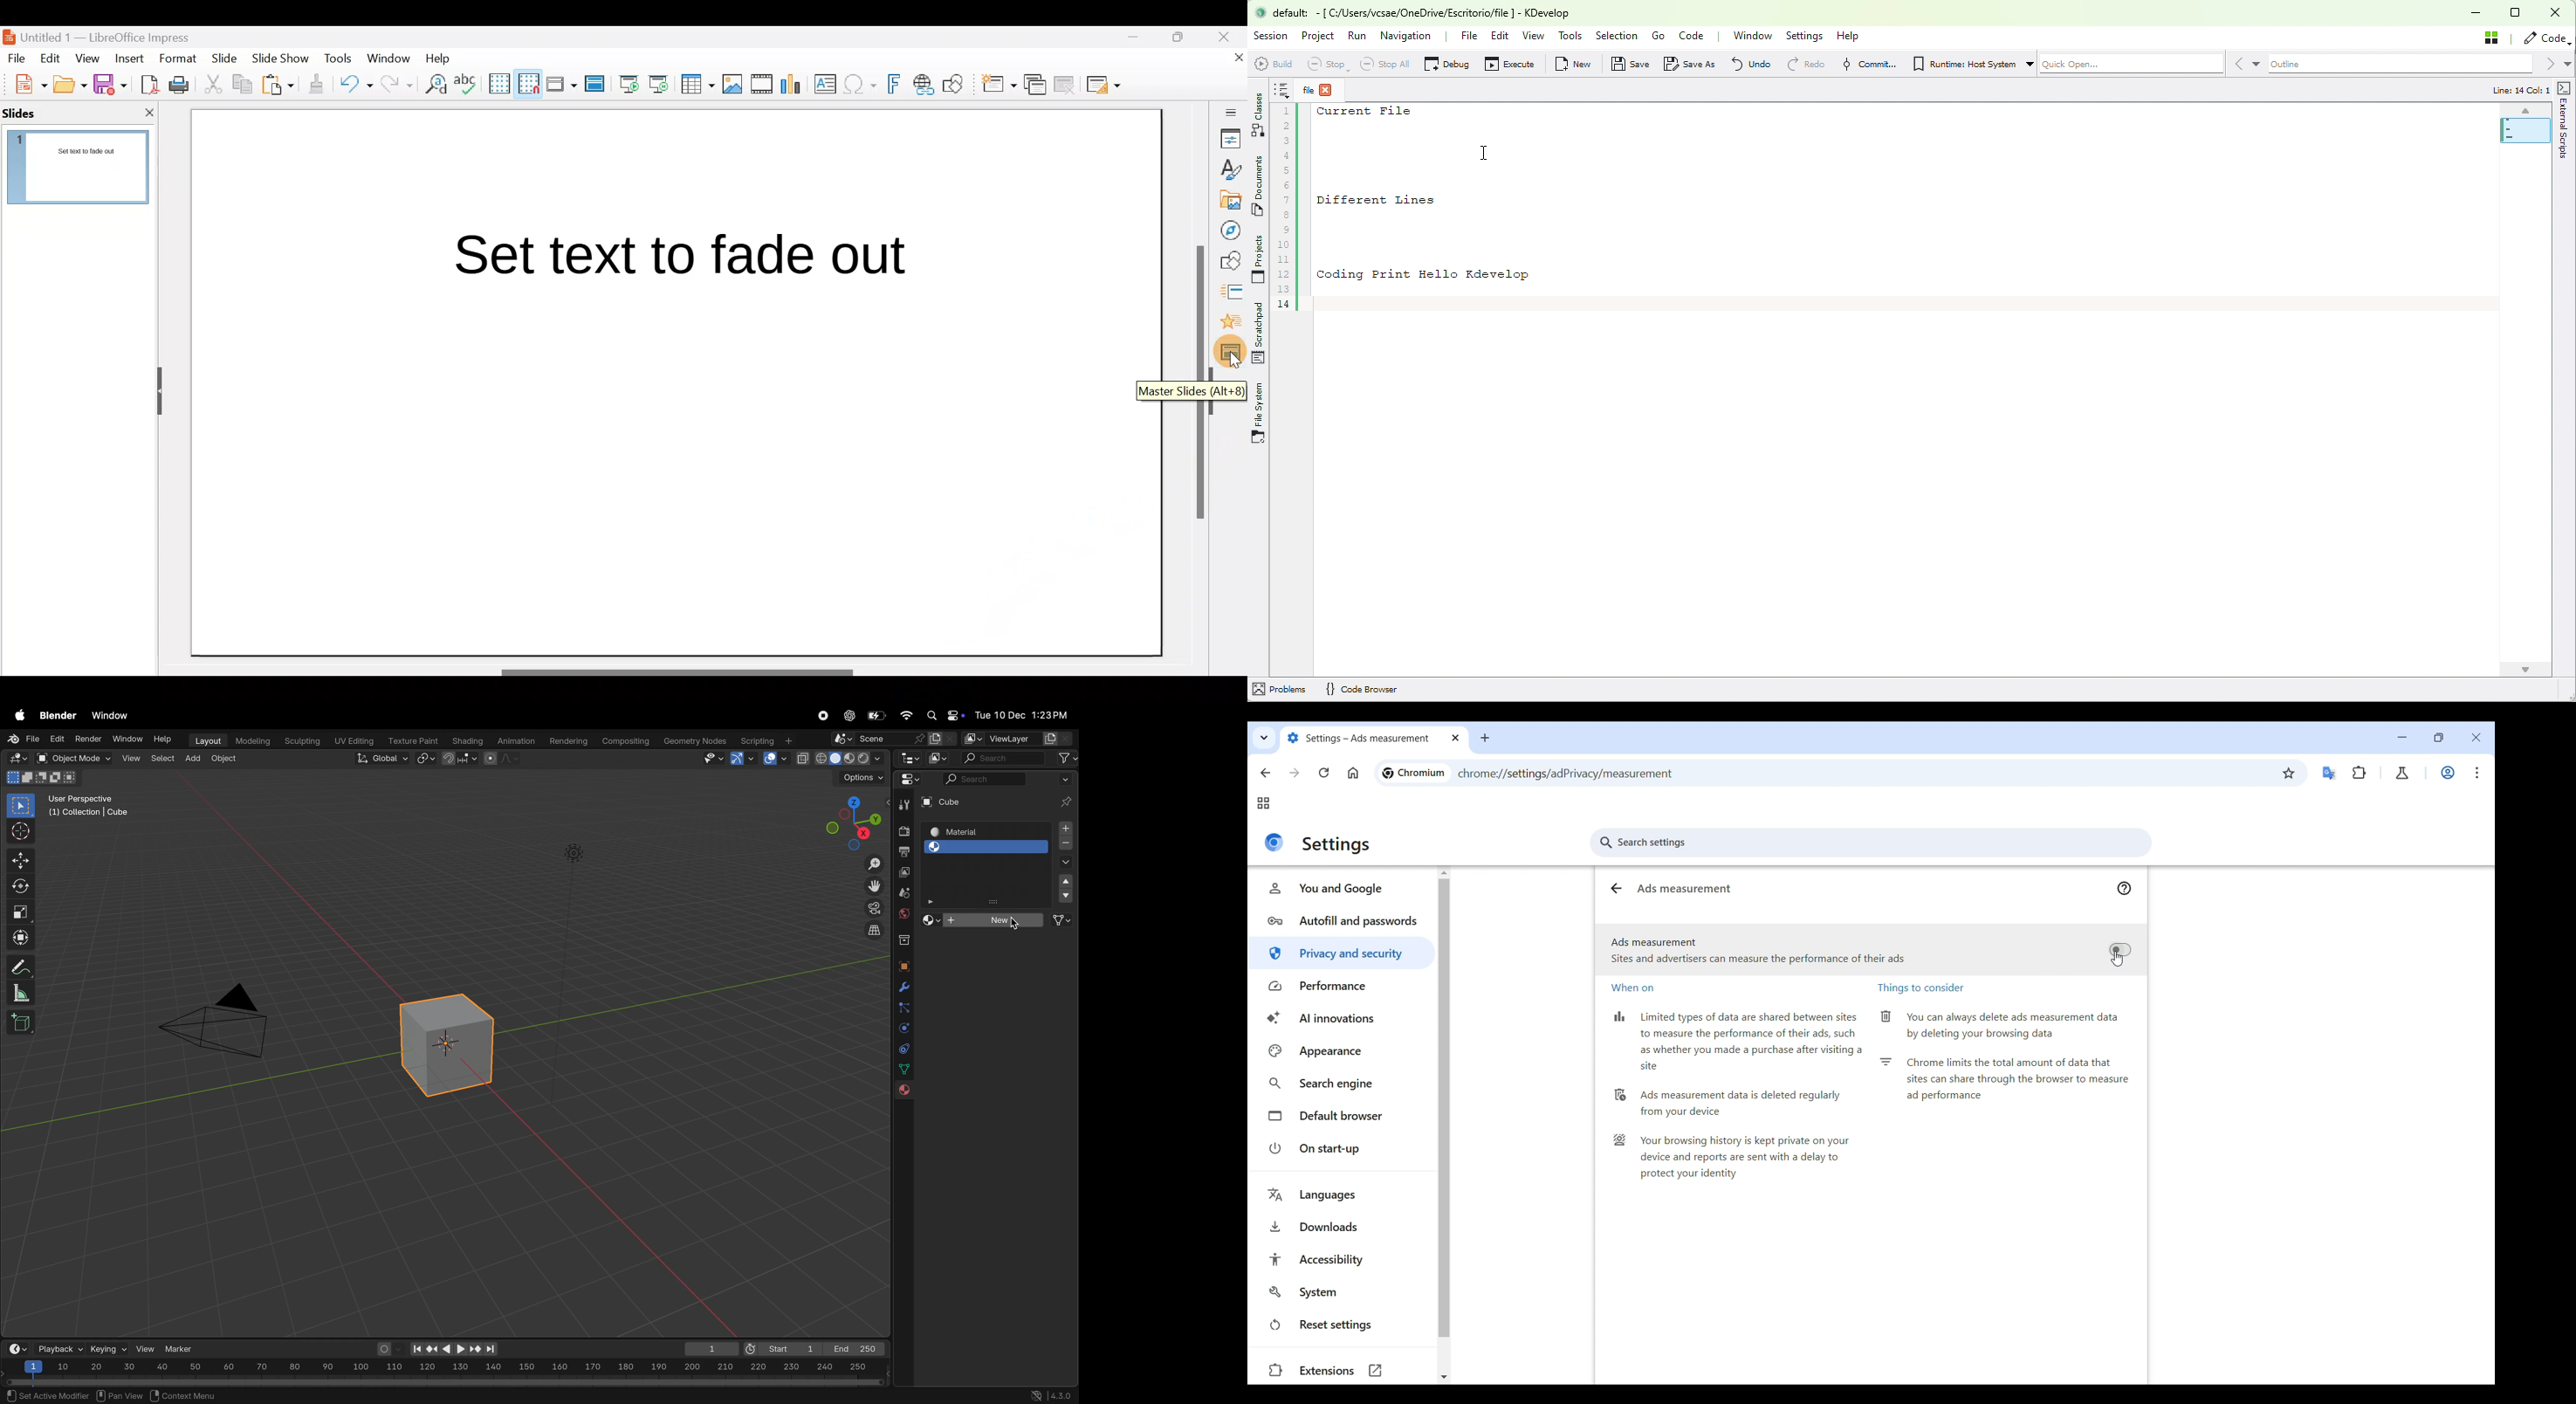 The width and height of the screenshot is (2576, 1428). What do you see at coordinates (1231, 172) in the screenshot?
I see `Styles` at bounding box center [1231, 172].